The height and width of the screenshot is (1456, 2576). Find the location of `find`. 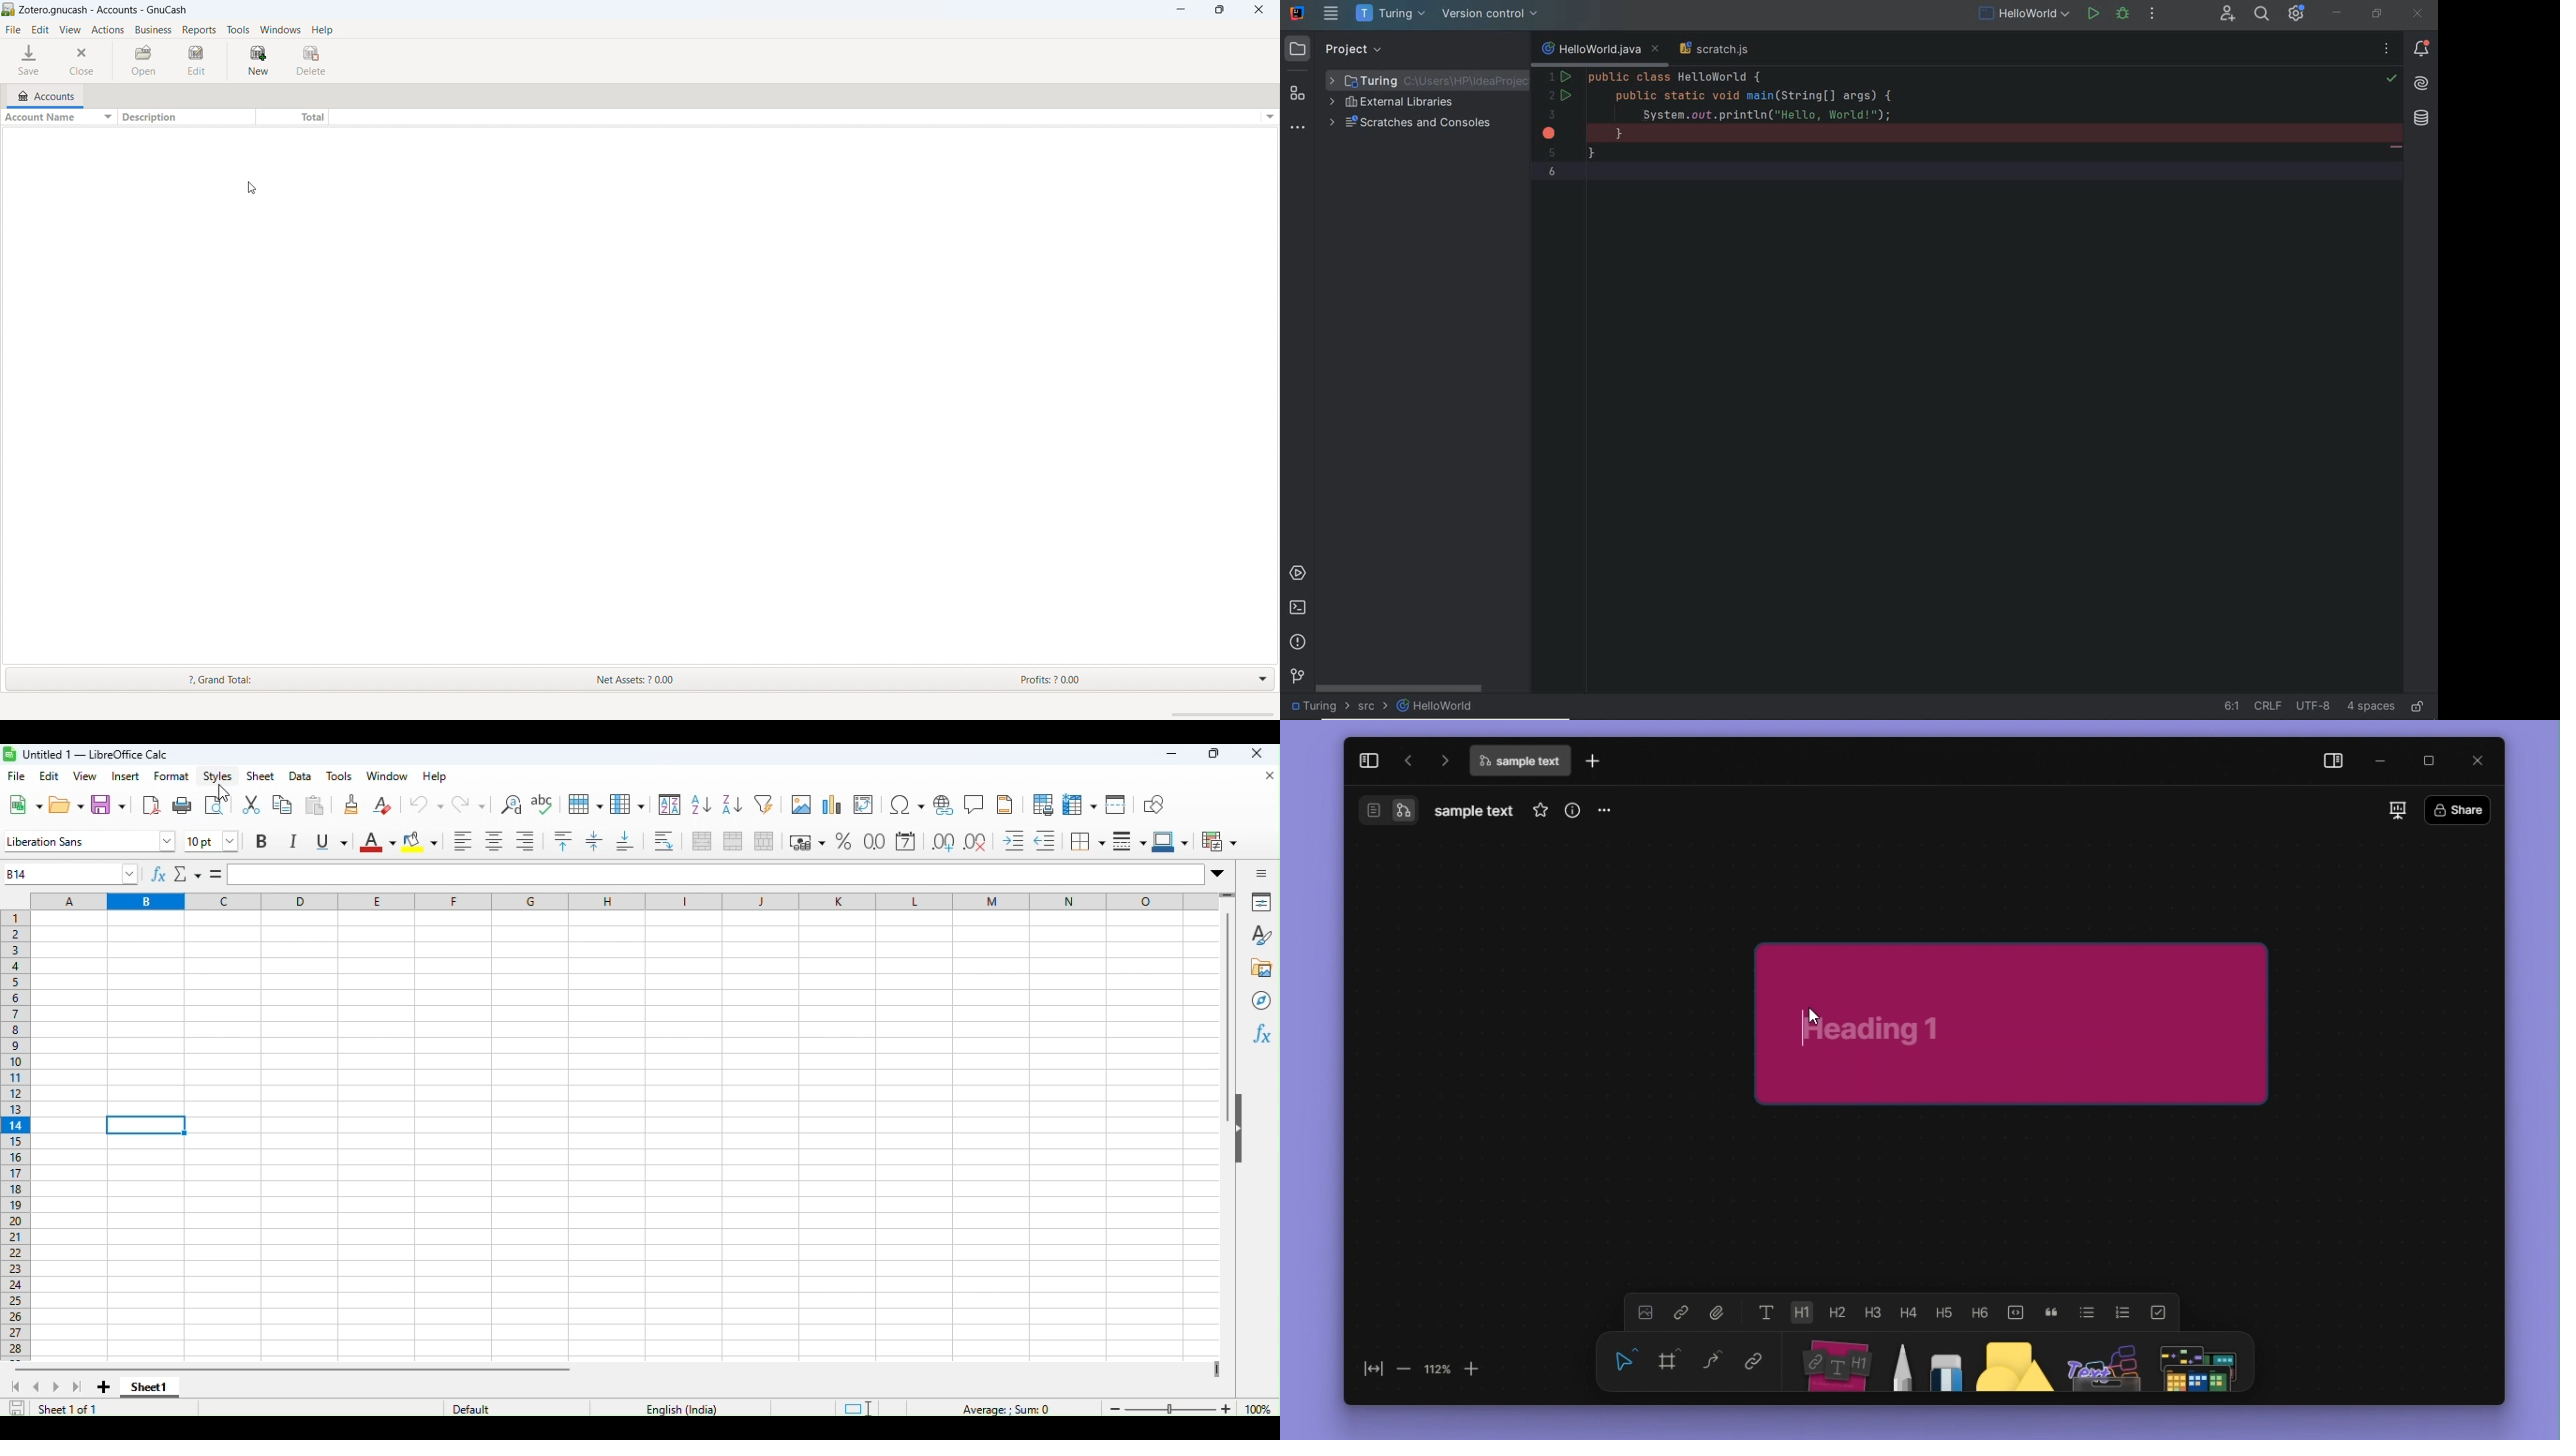

find is located at coordinates (217, 805).